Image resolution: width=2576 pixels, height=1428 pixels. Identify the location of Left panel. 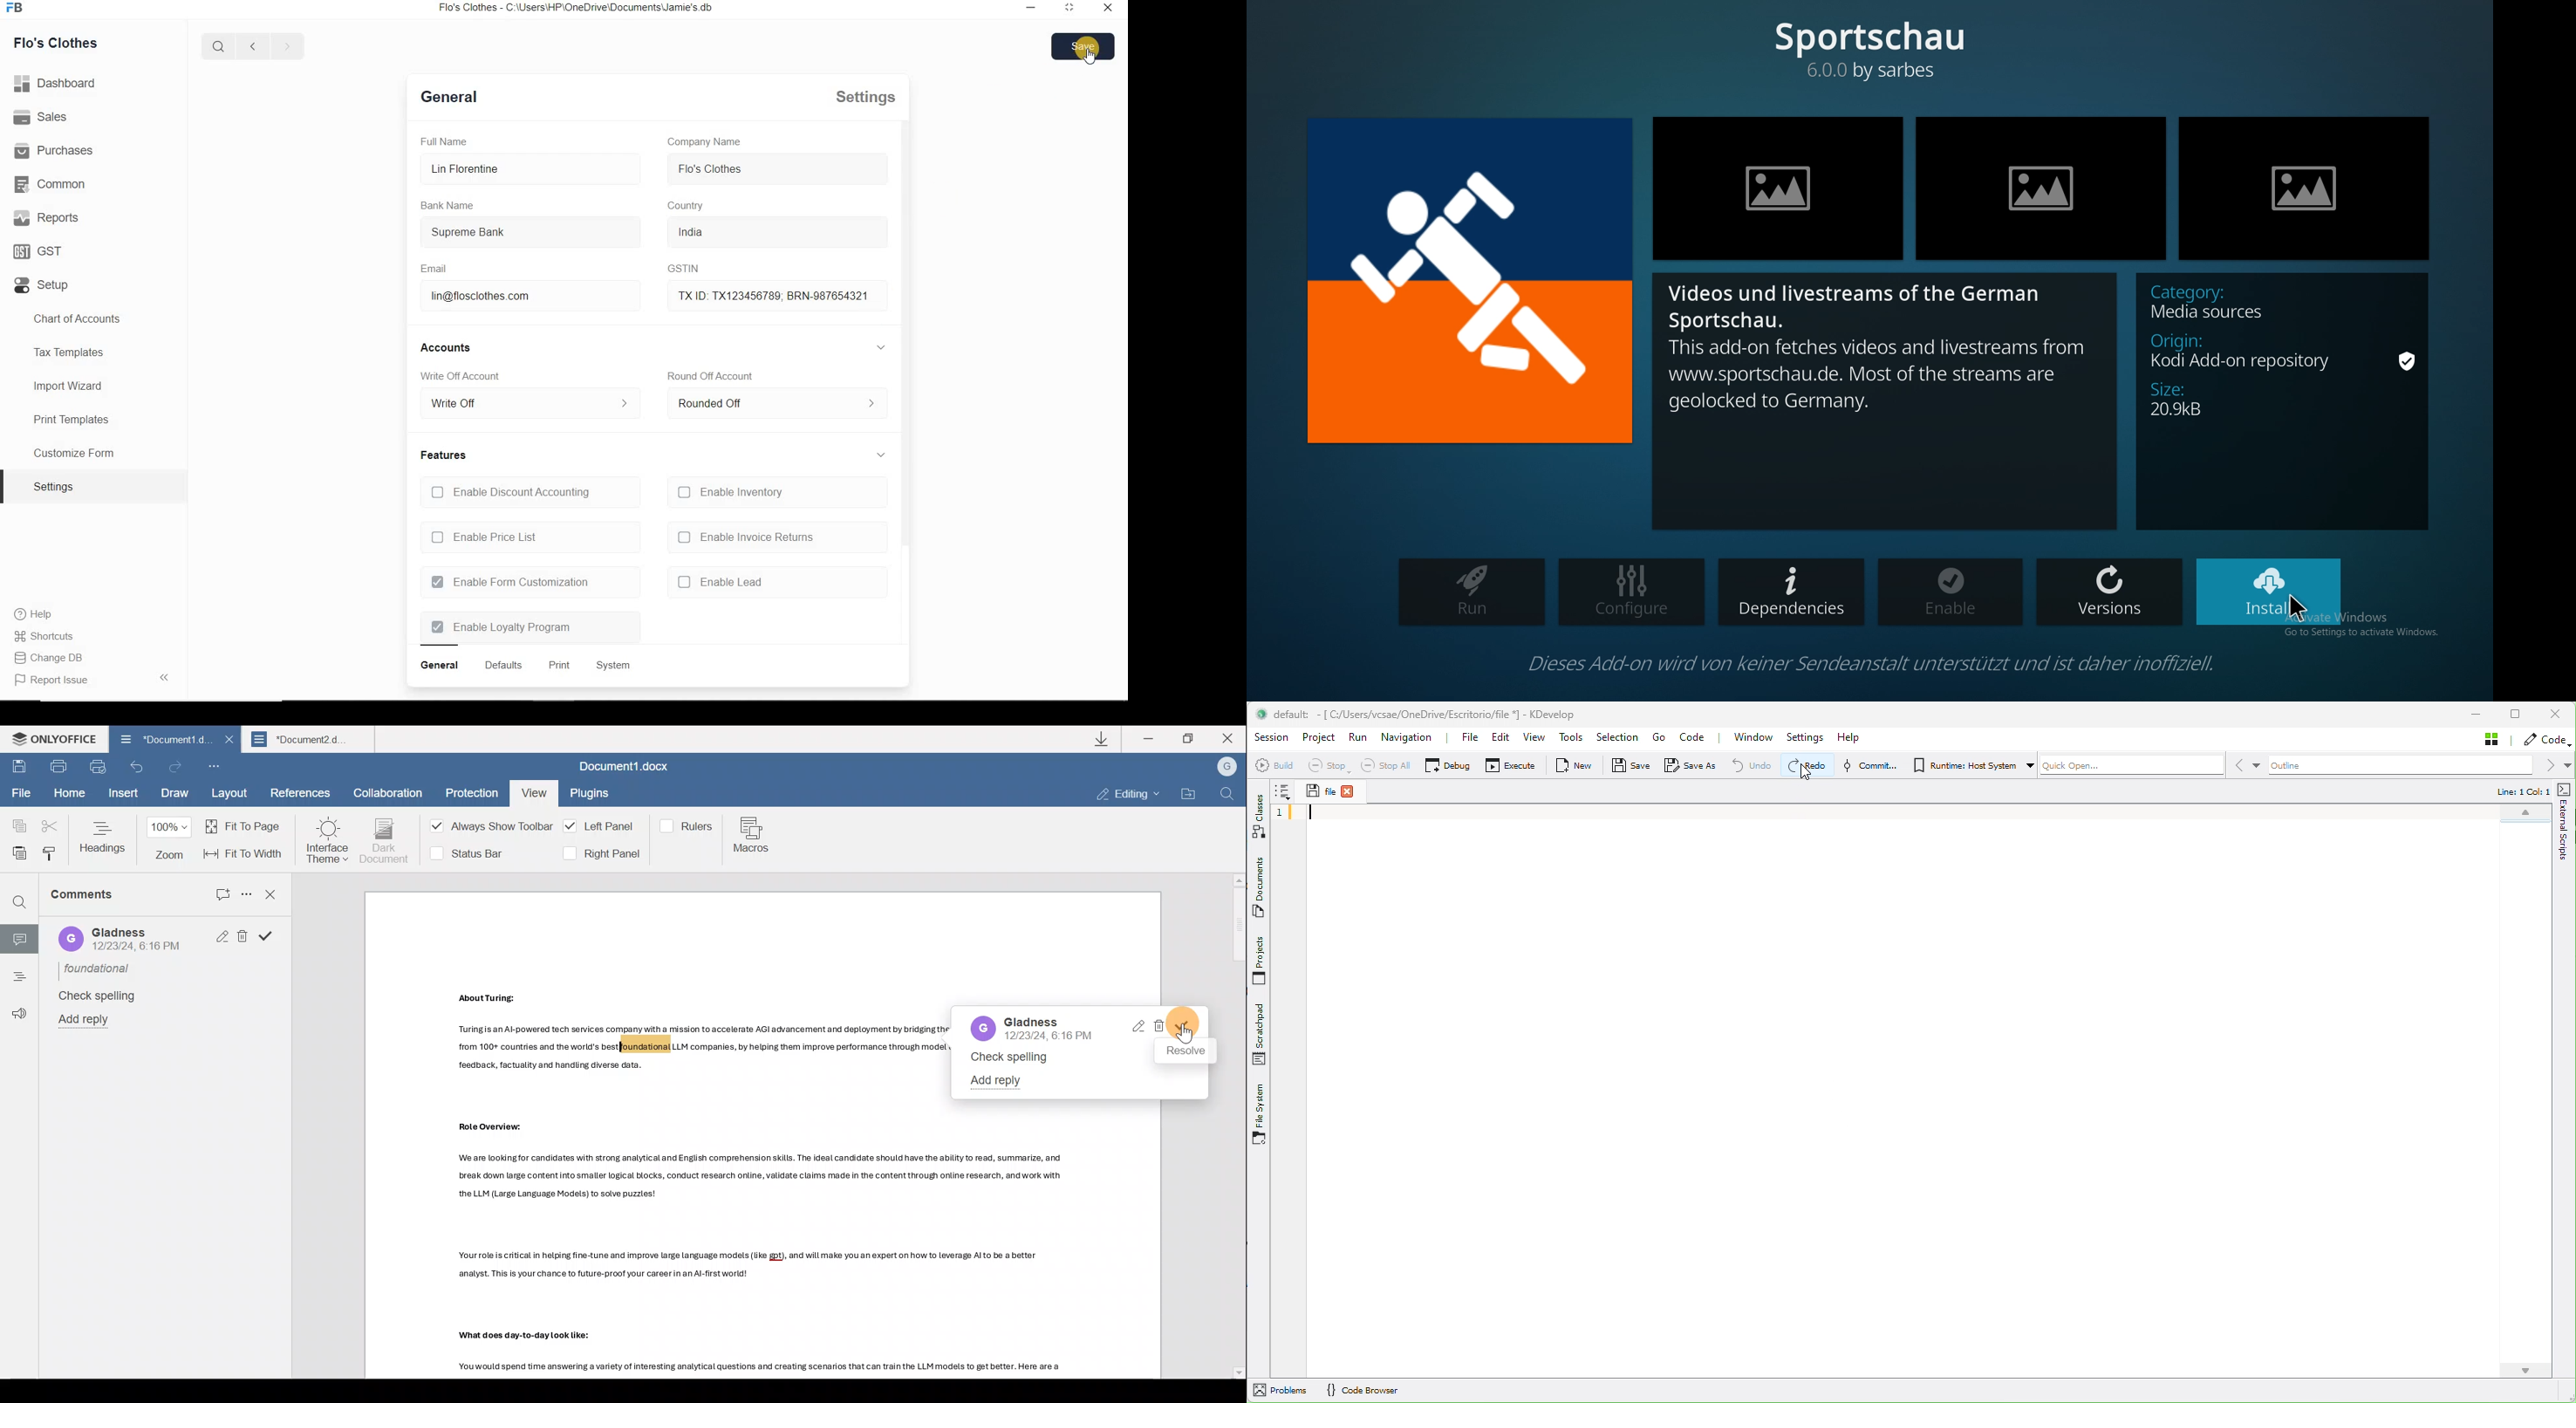
(601, 826).